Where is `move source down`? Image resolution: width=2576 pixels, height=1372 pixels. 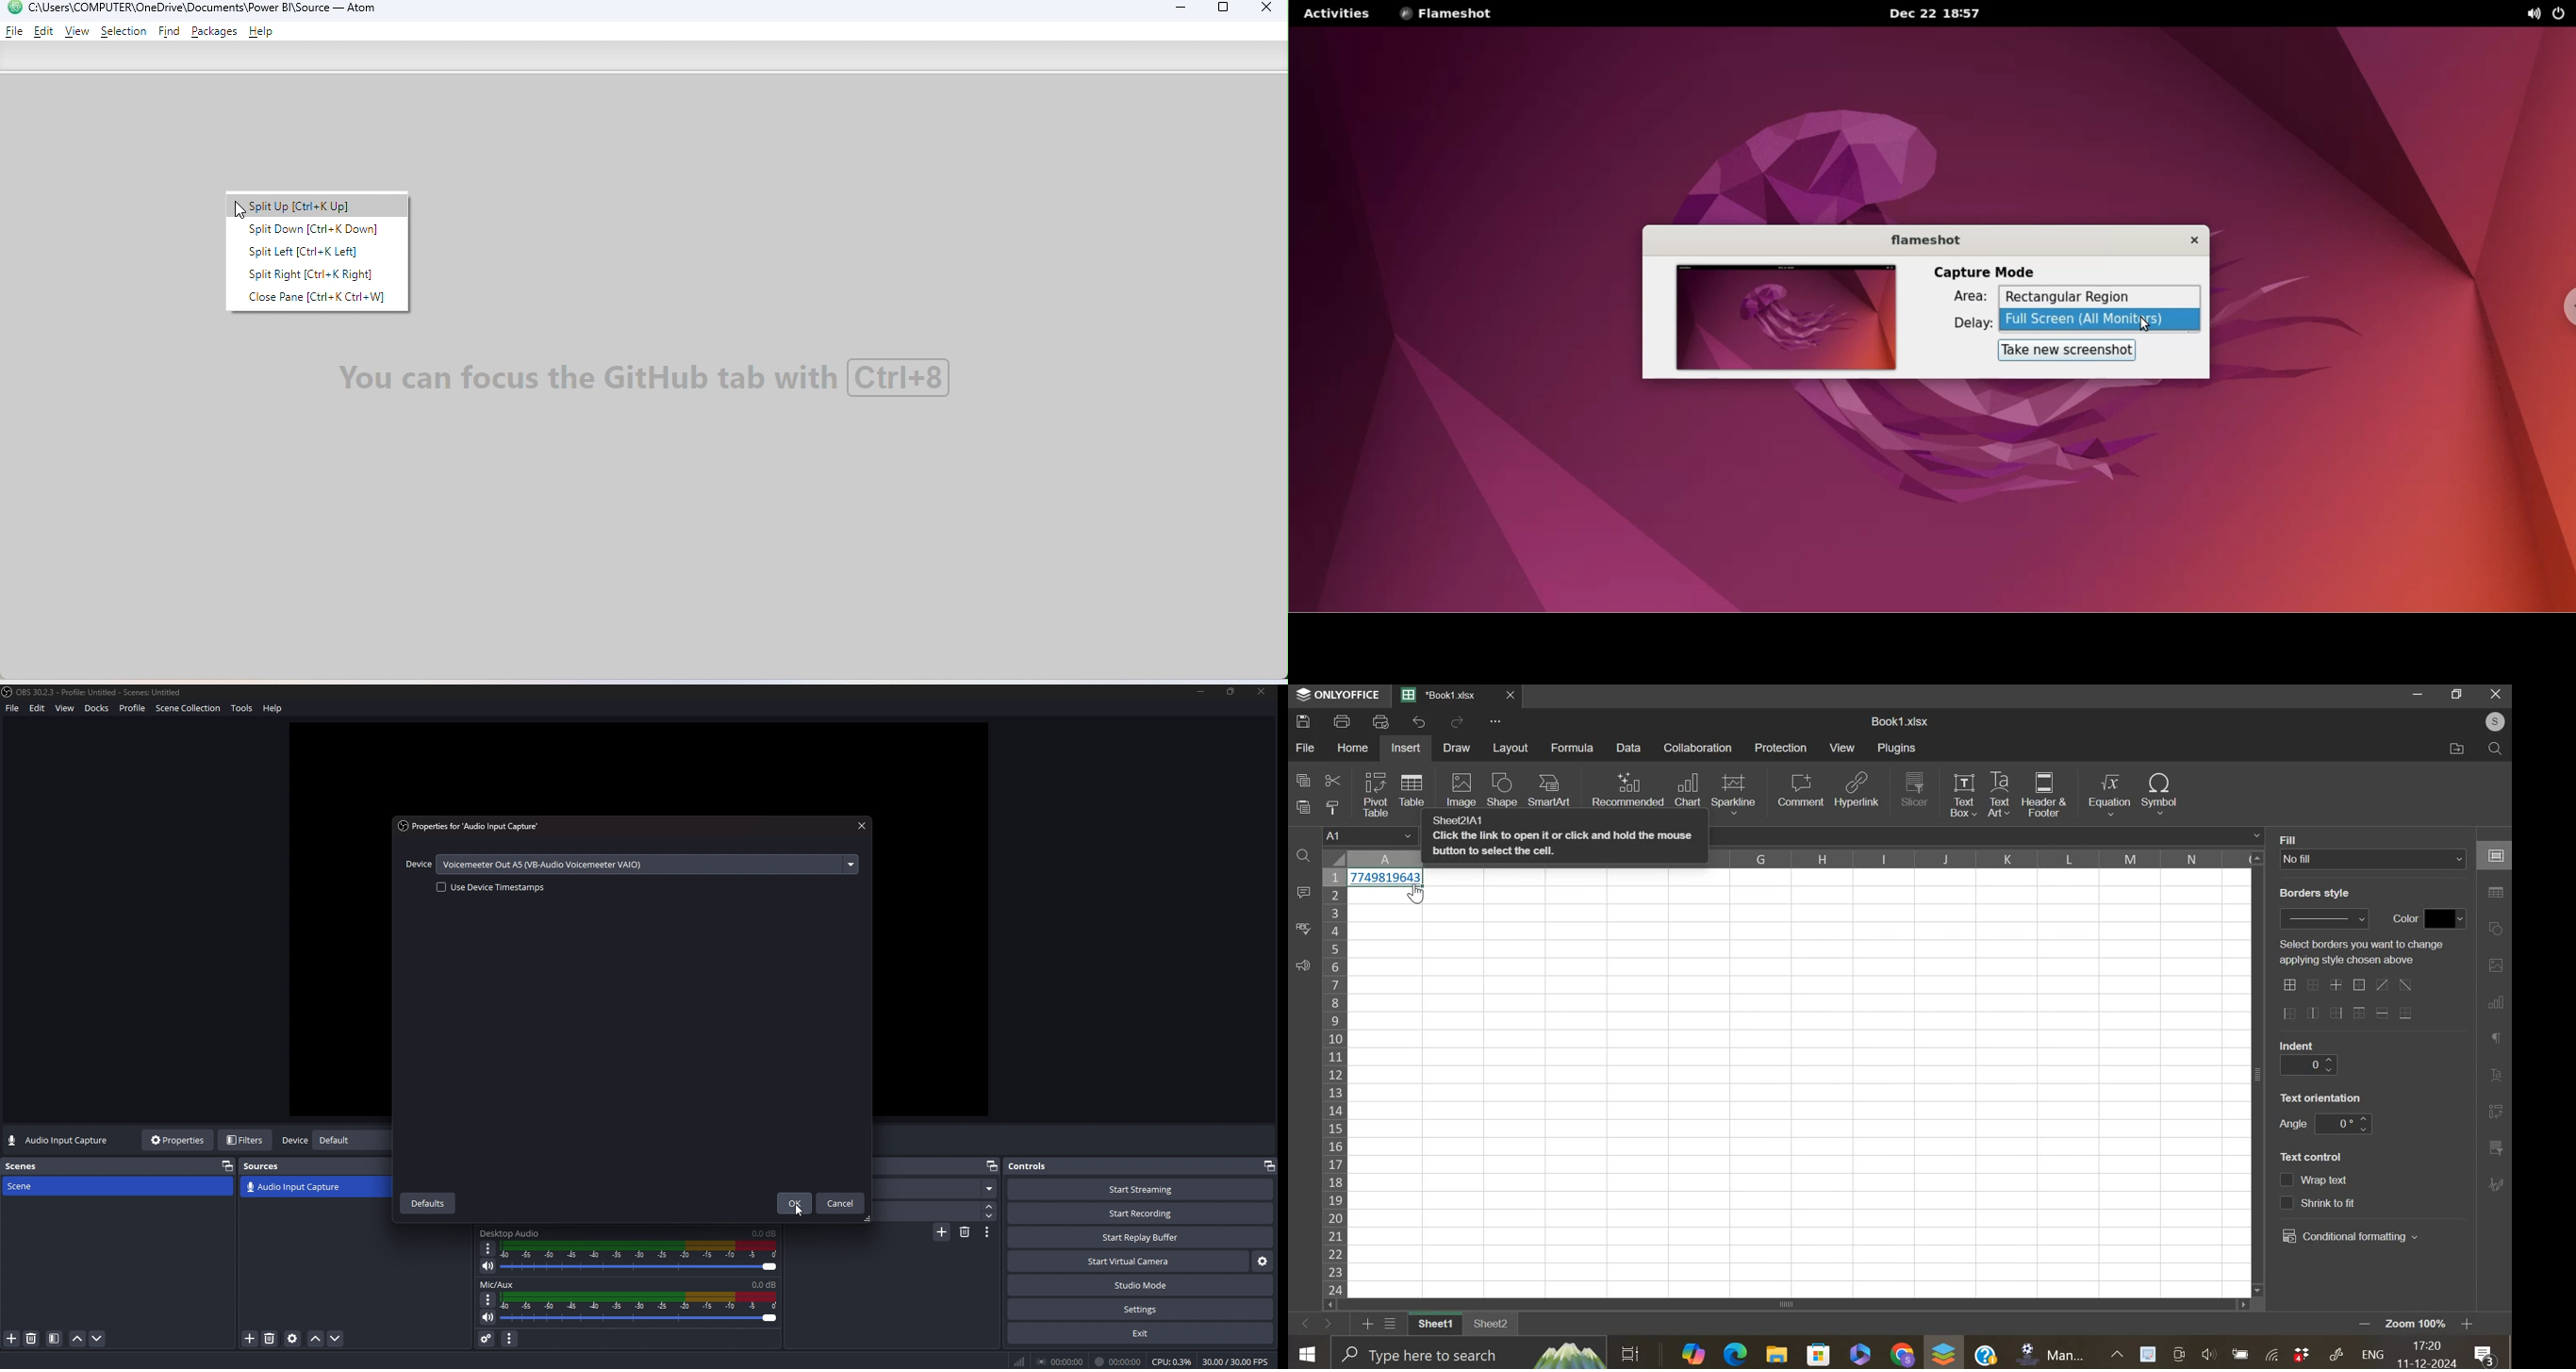
move source down is located at coordinates (334, 1339).